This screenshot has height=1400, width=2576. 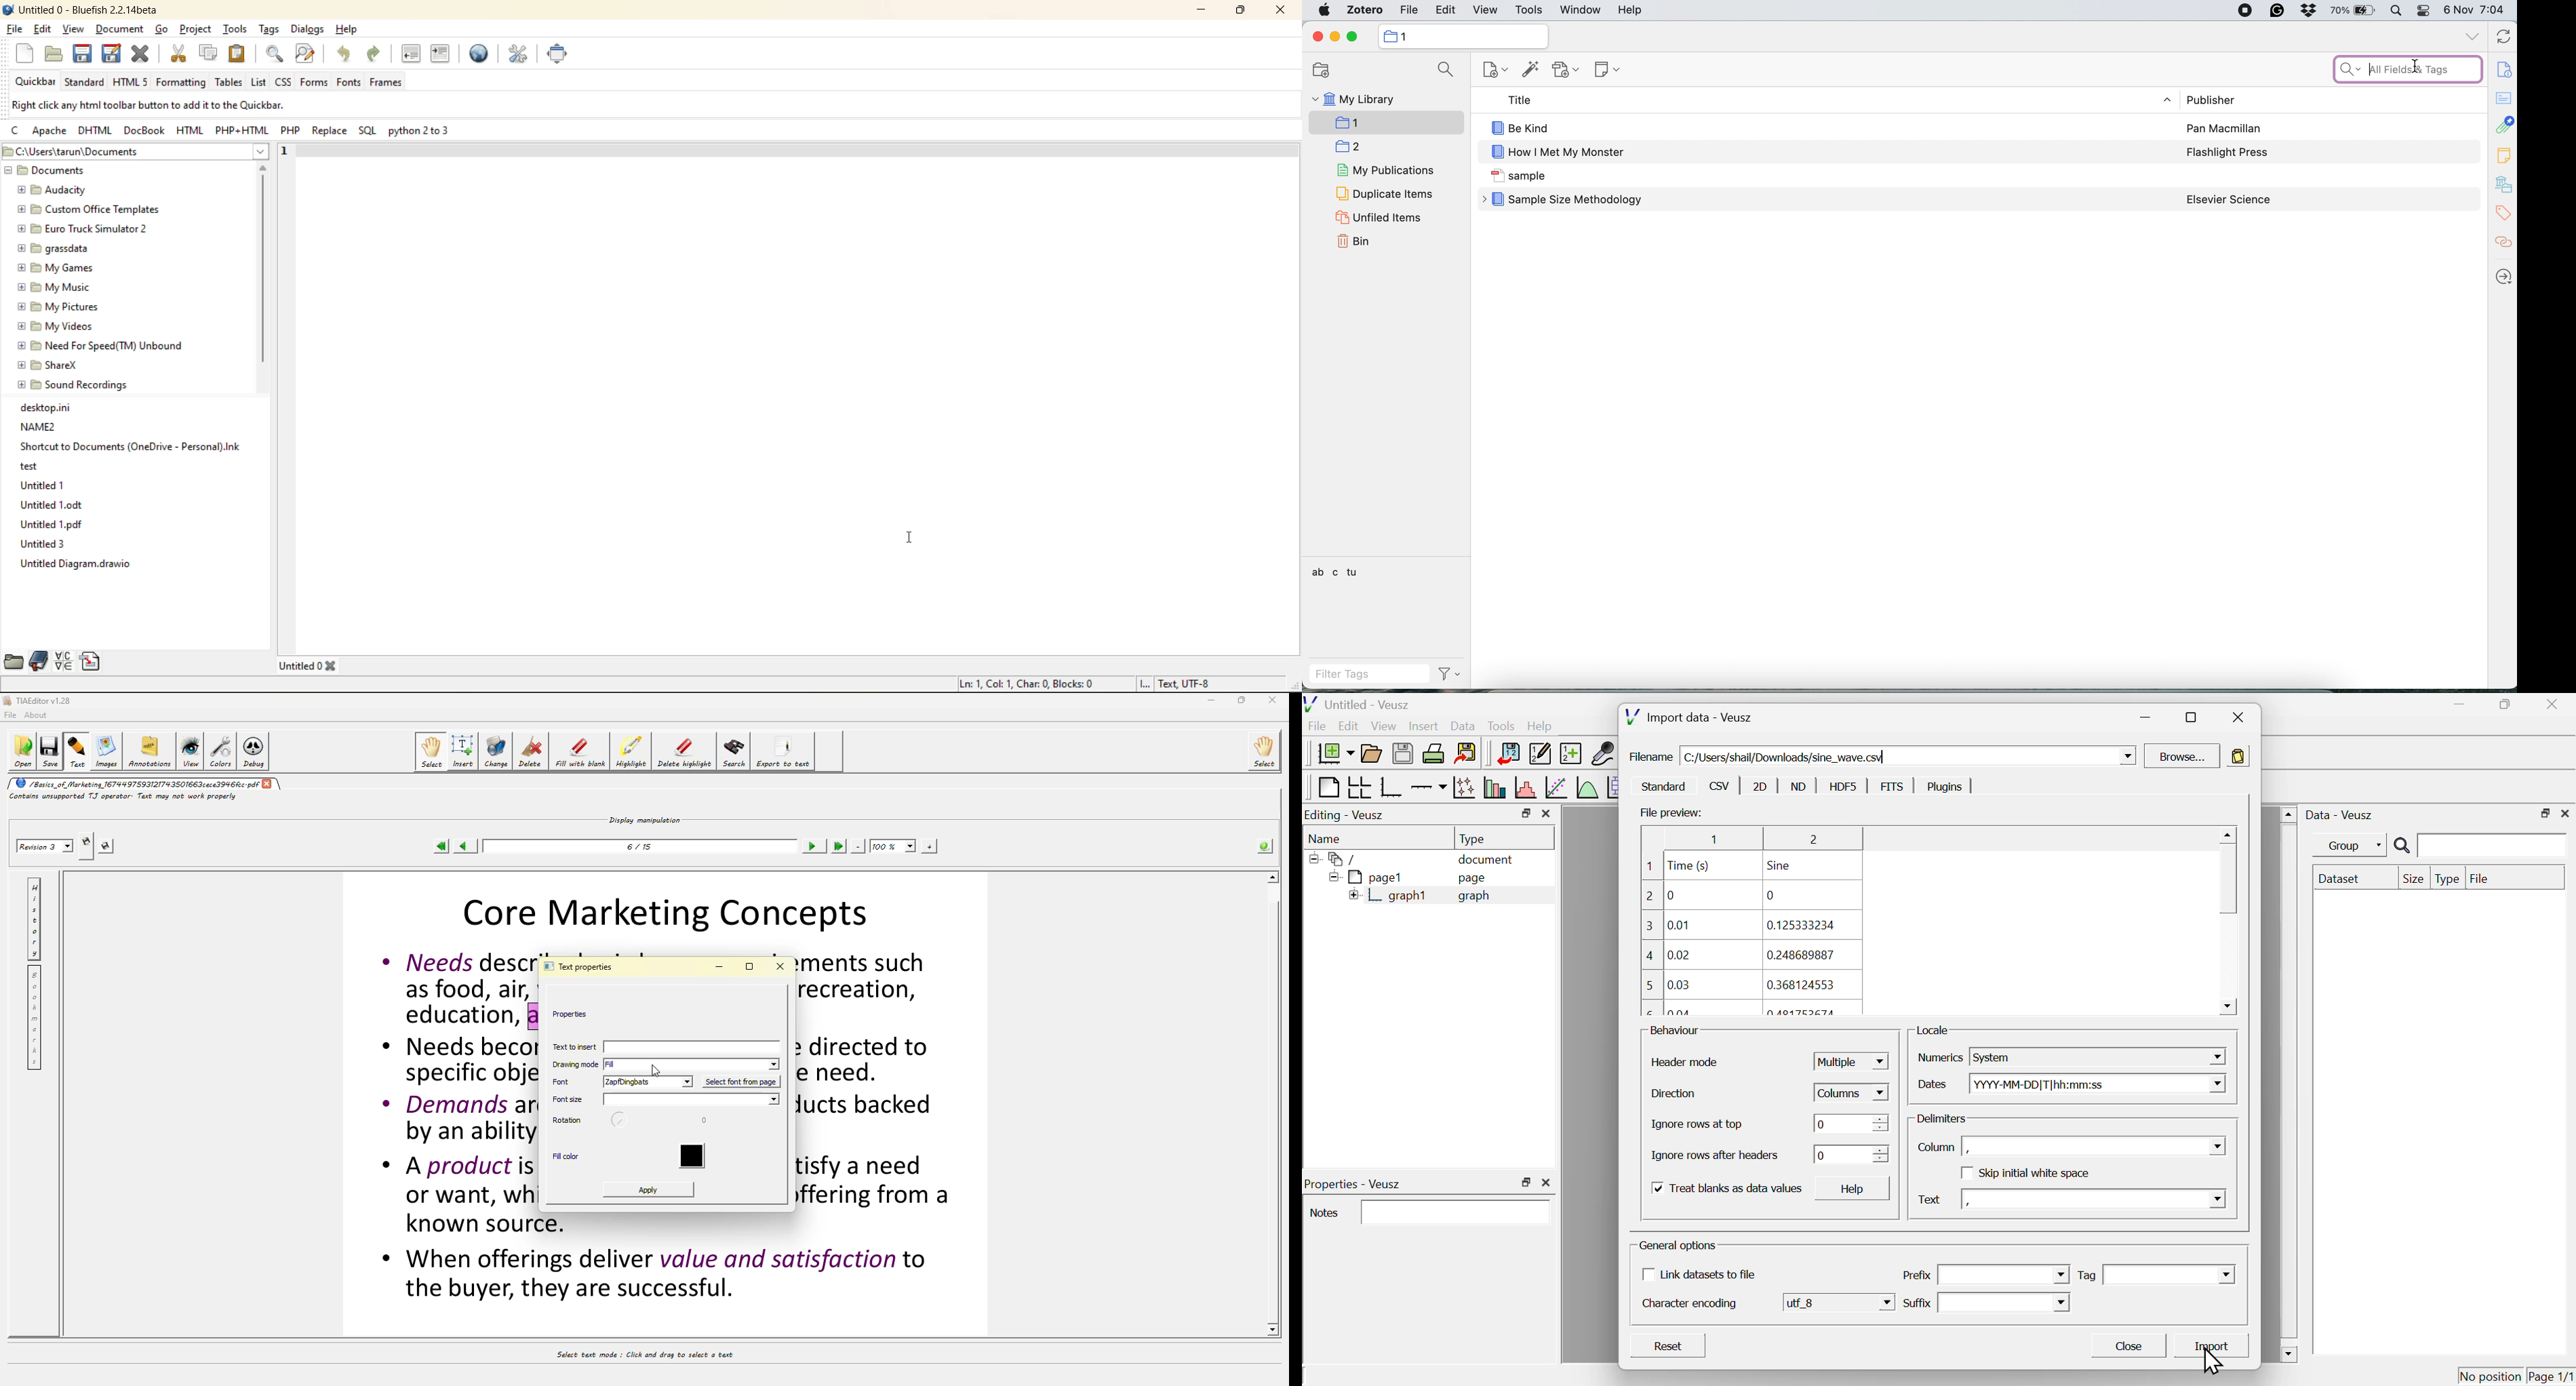 I want to click on page1/1, so click(x=2552, y=1373).